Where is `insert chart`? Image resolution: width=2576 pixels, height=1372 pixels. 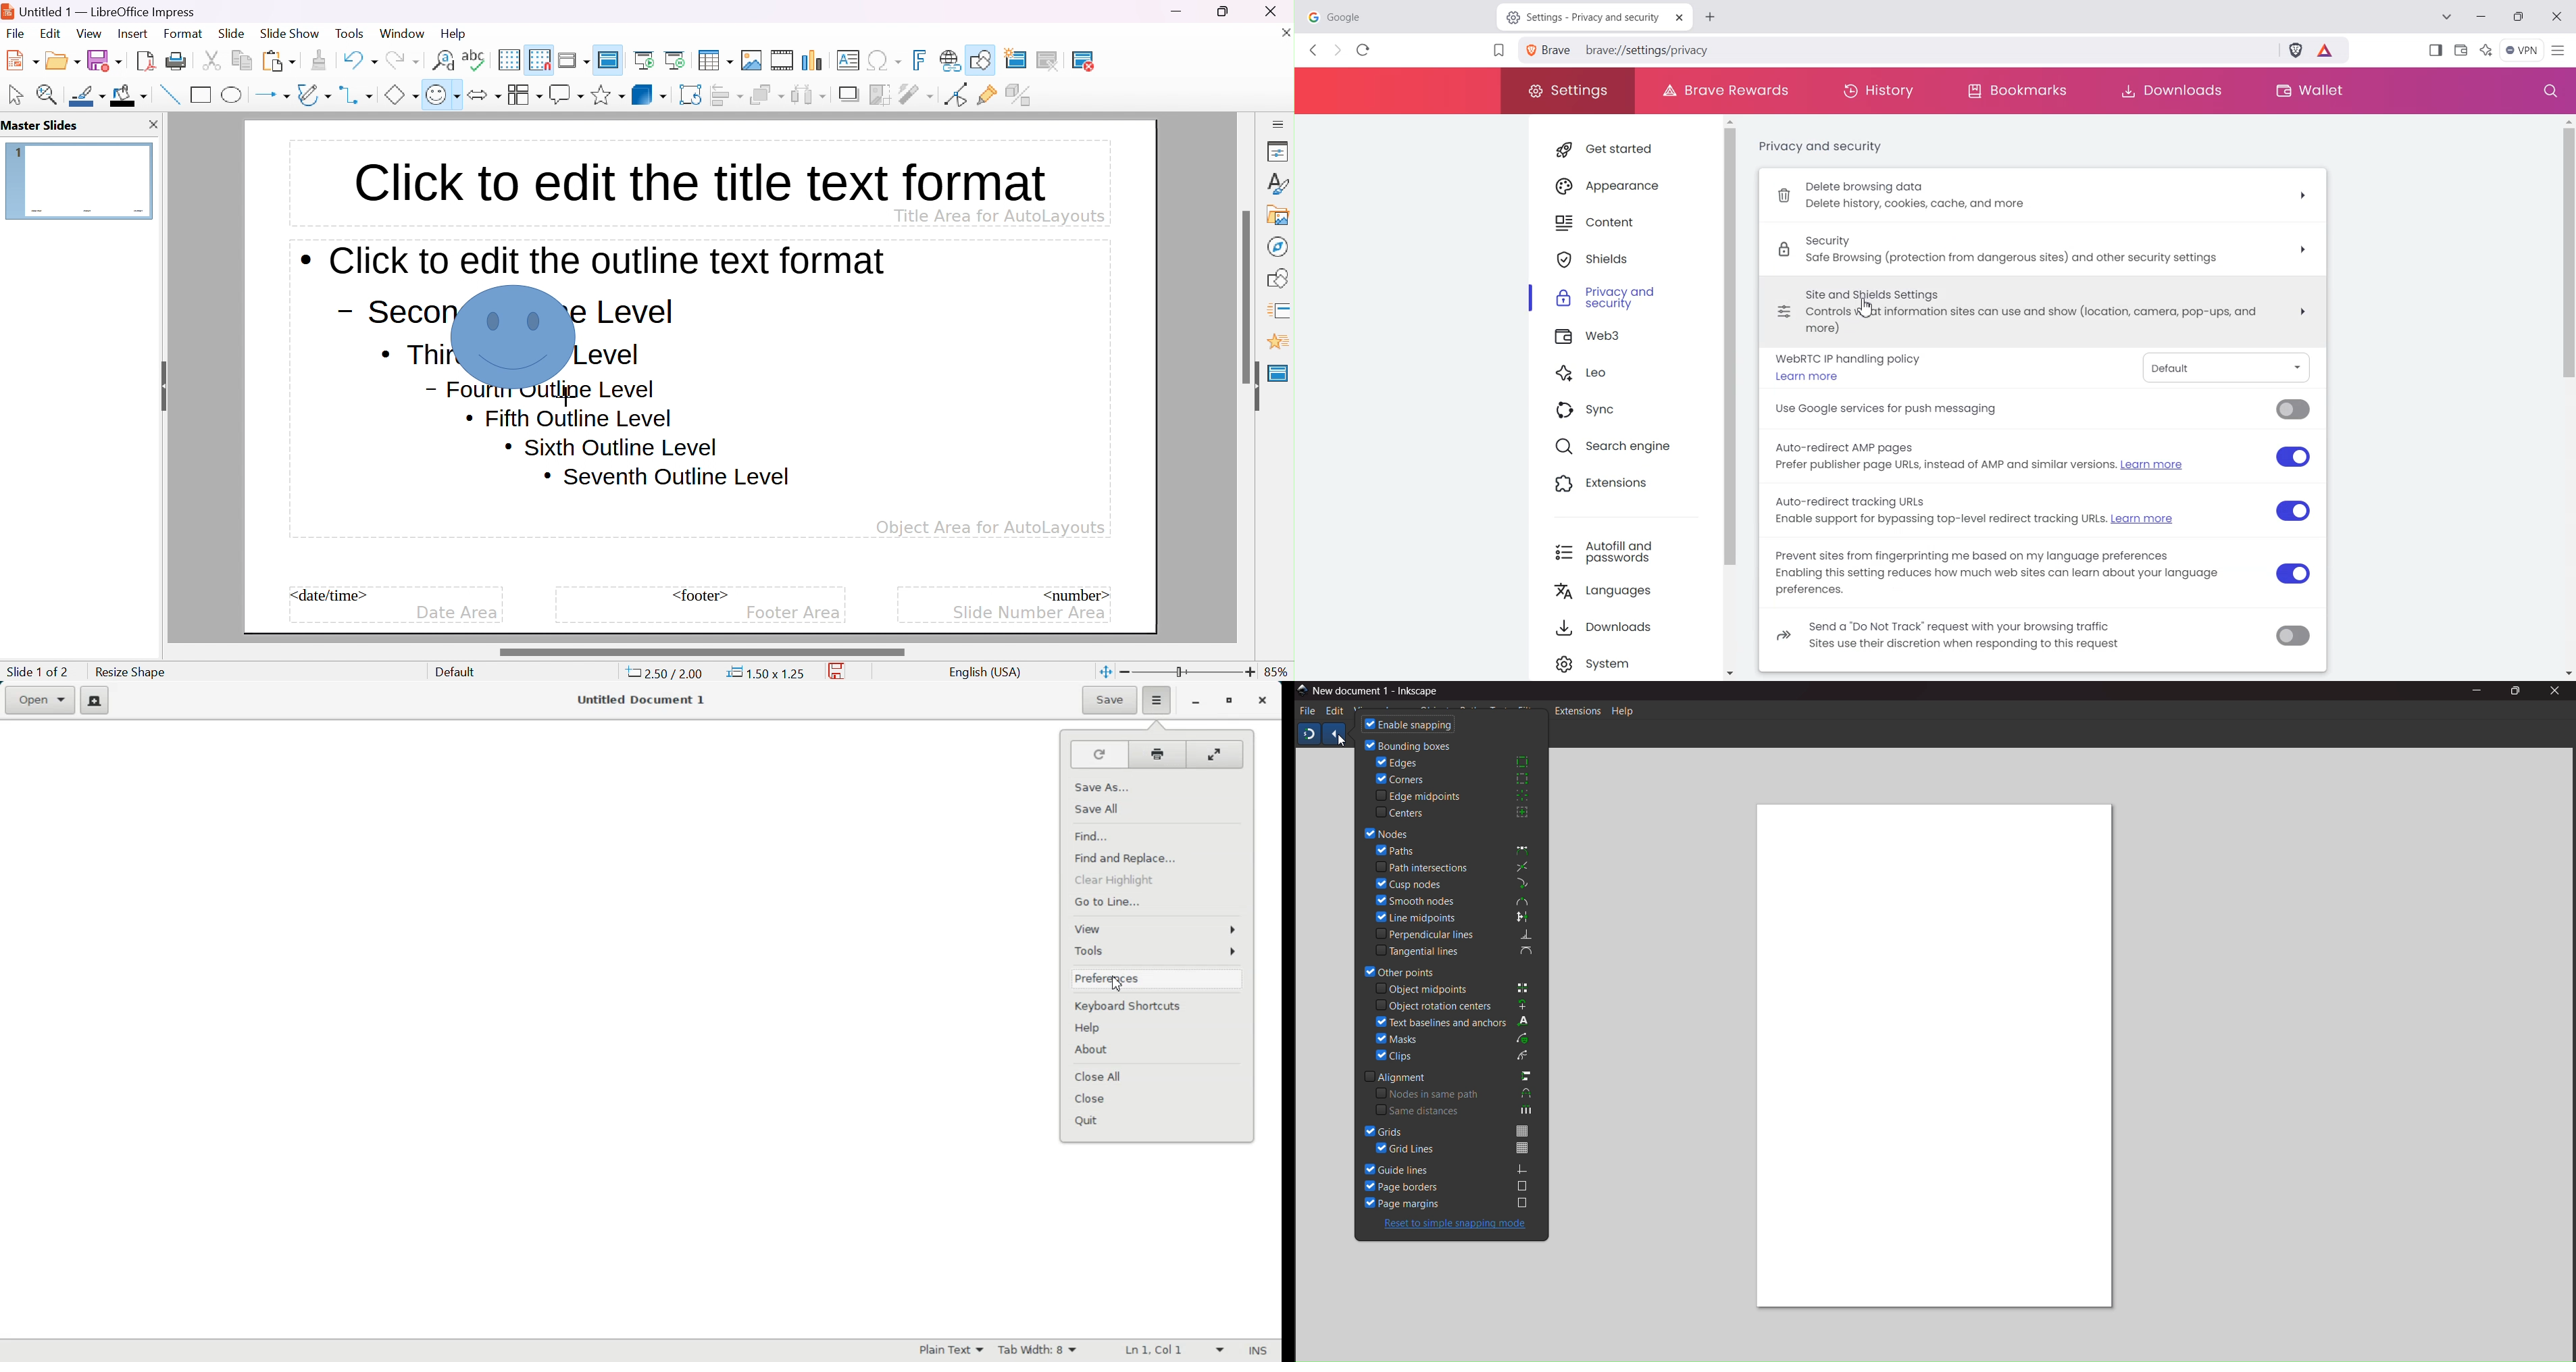 insert chart is located at coordinates (814, 60).